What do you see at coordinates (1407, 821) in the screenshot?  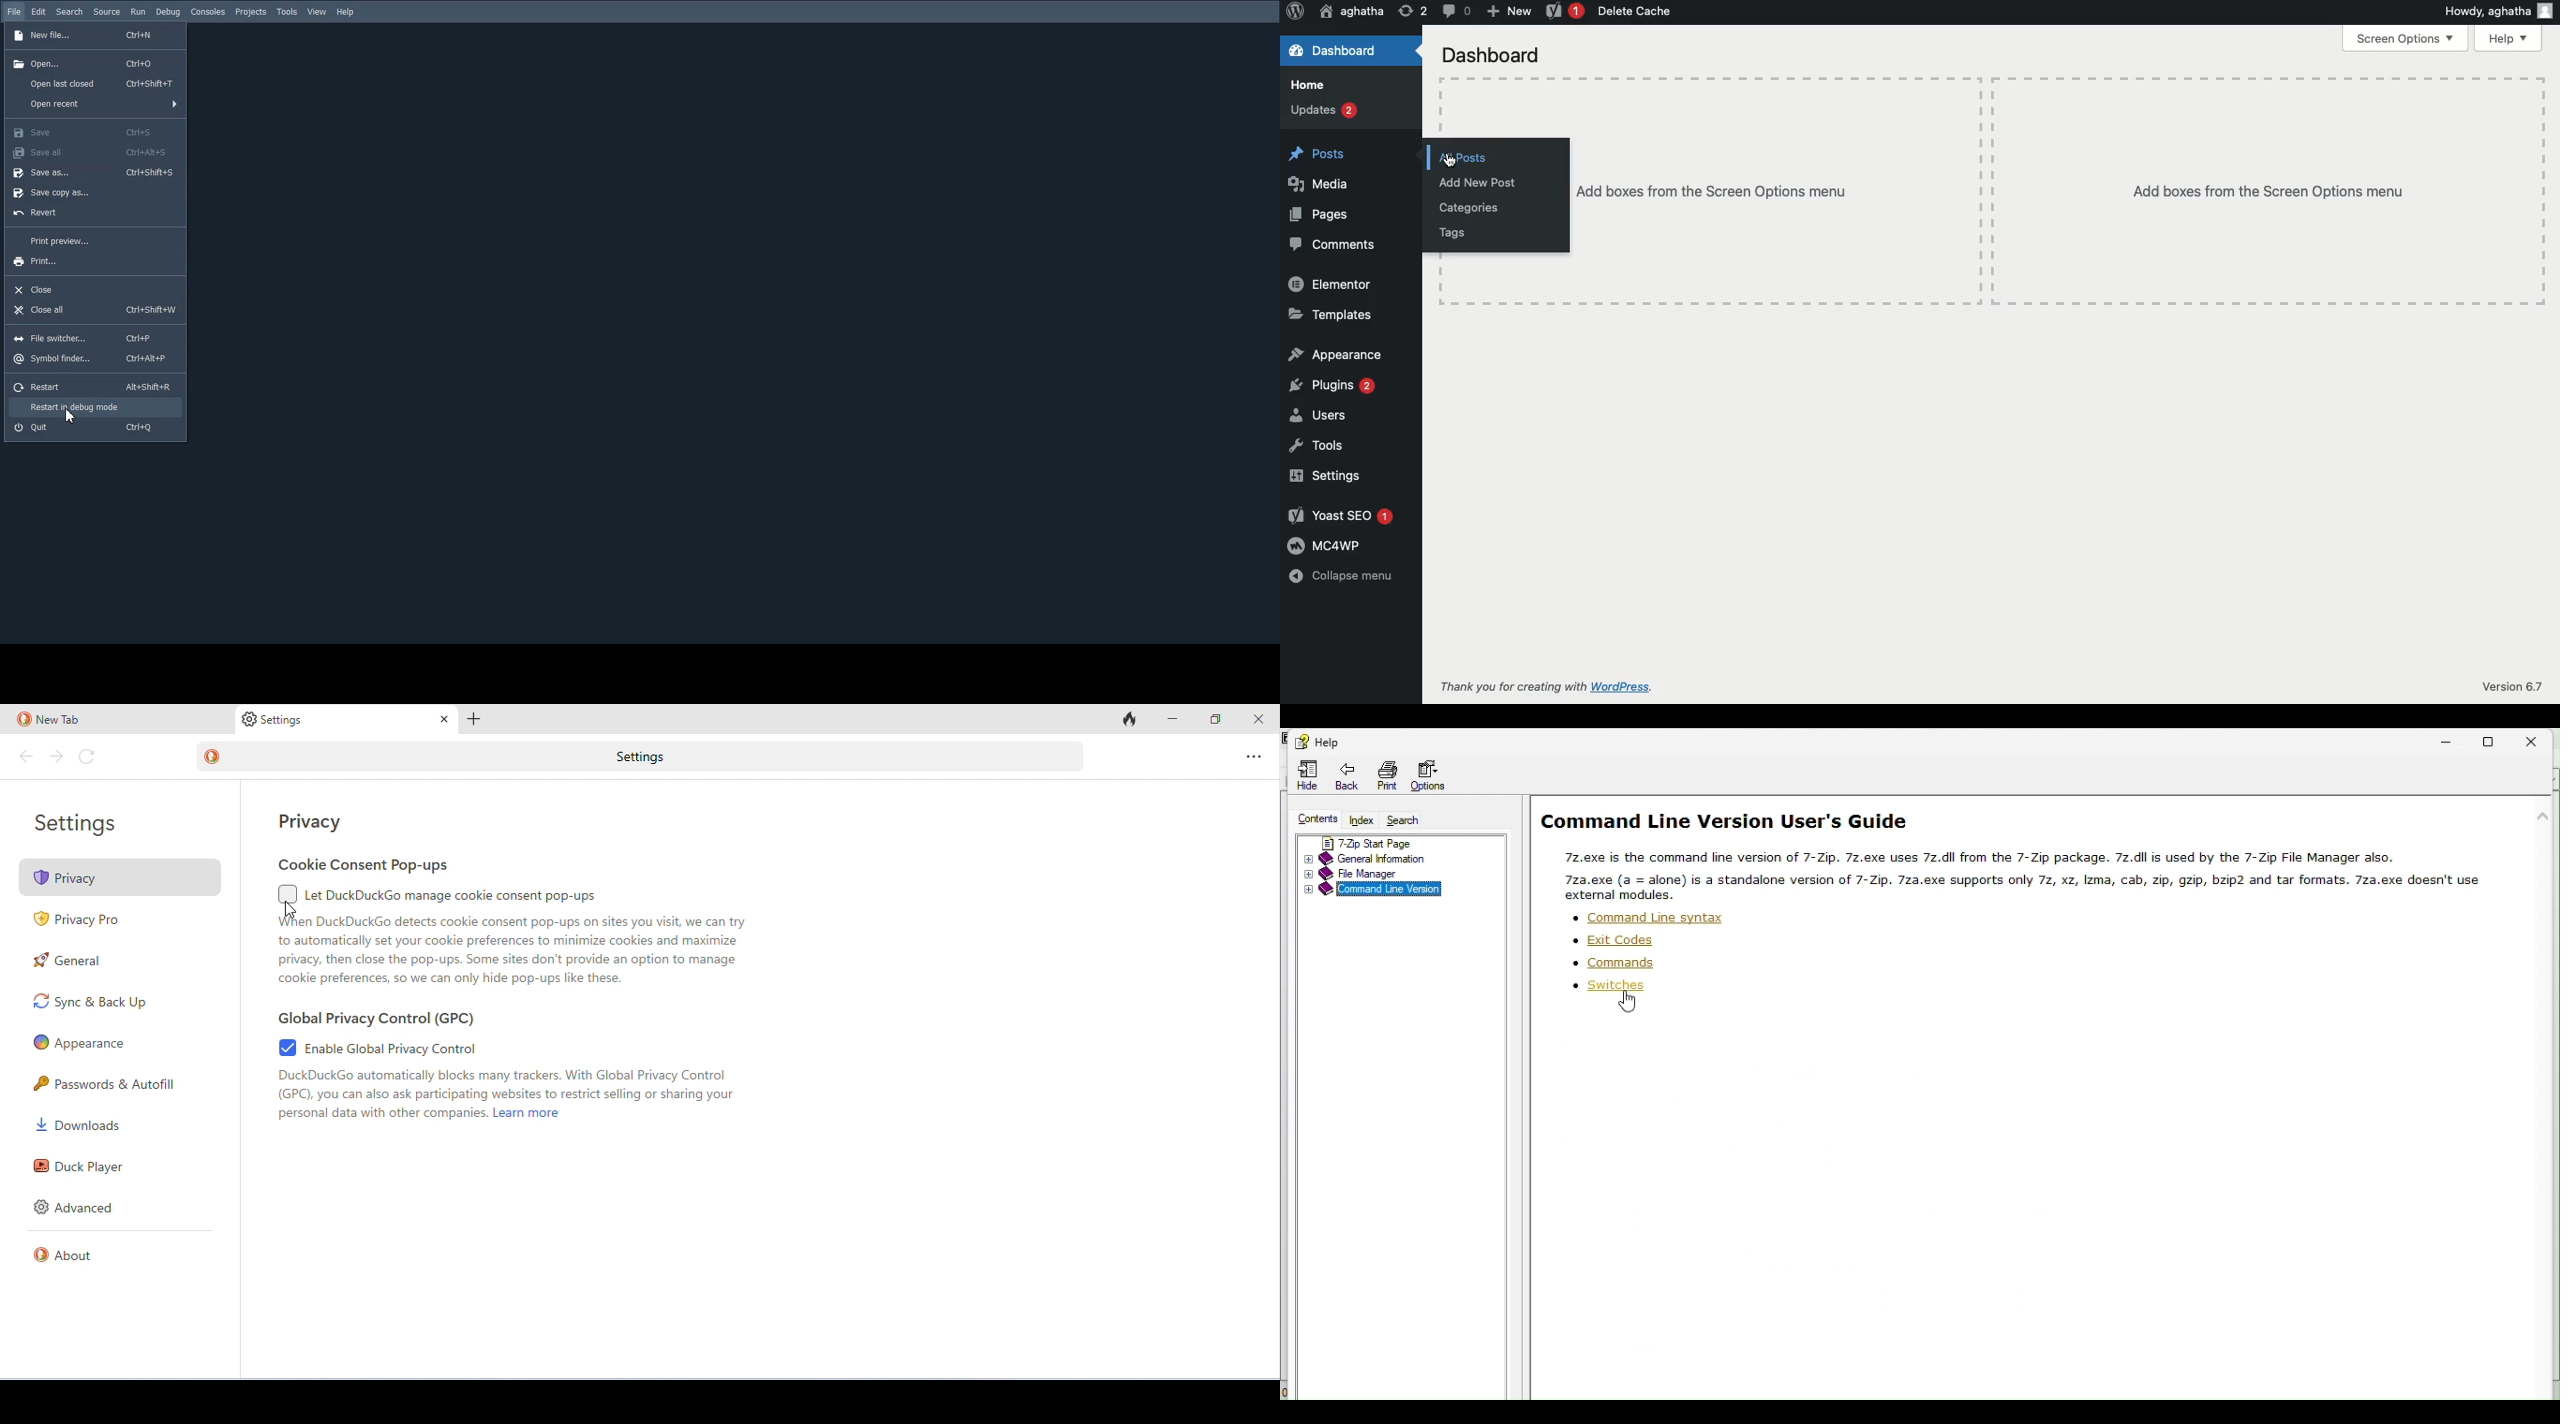 I see `Search` at bounding box center [1407, 821].